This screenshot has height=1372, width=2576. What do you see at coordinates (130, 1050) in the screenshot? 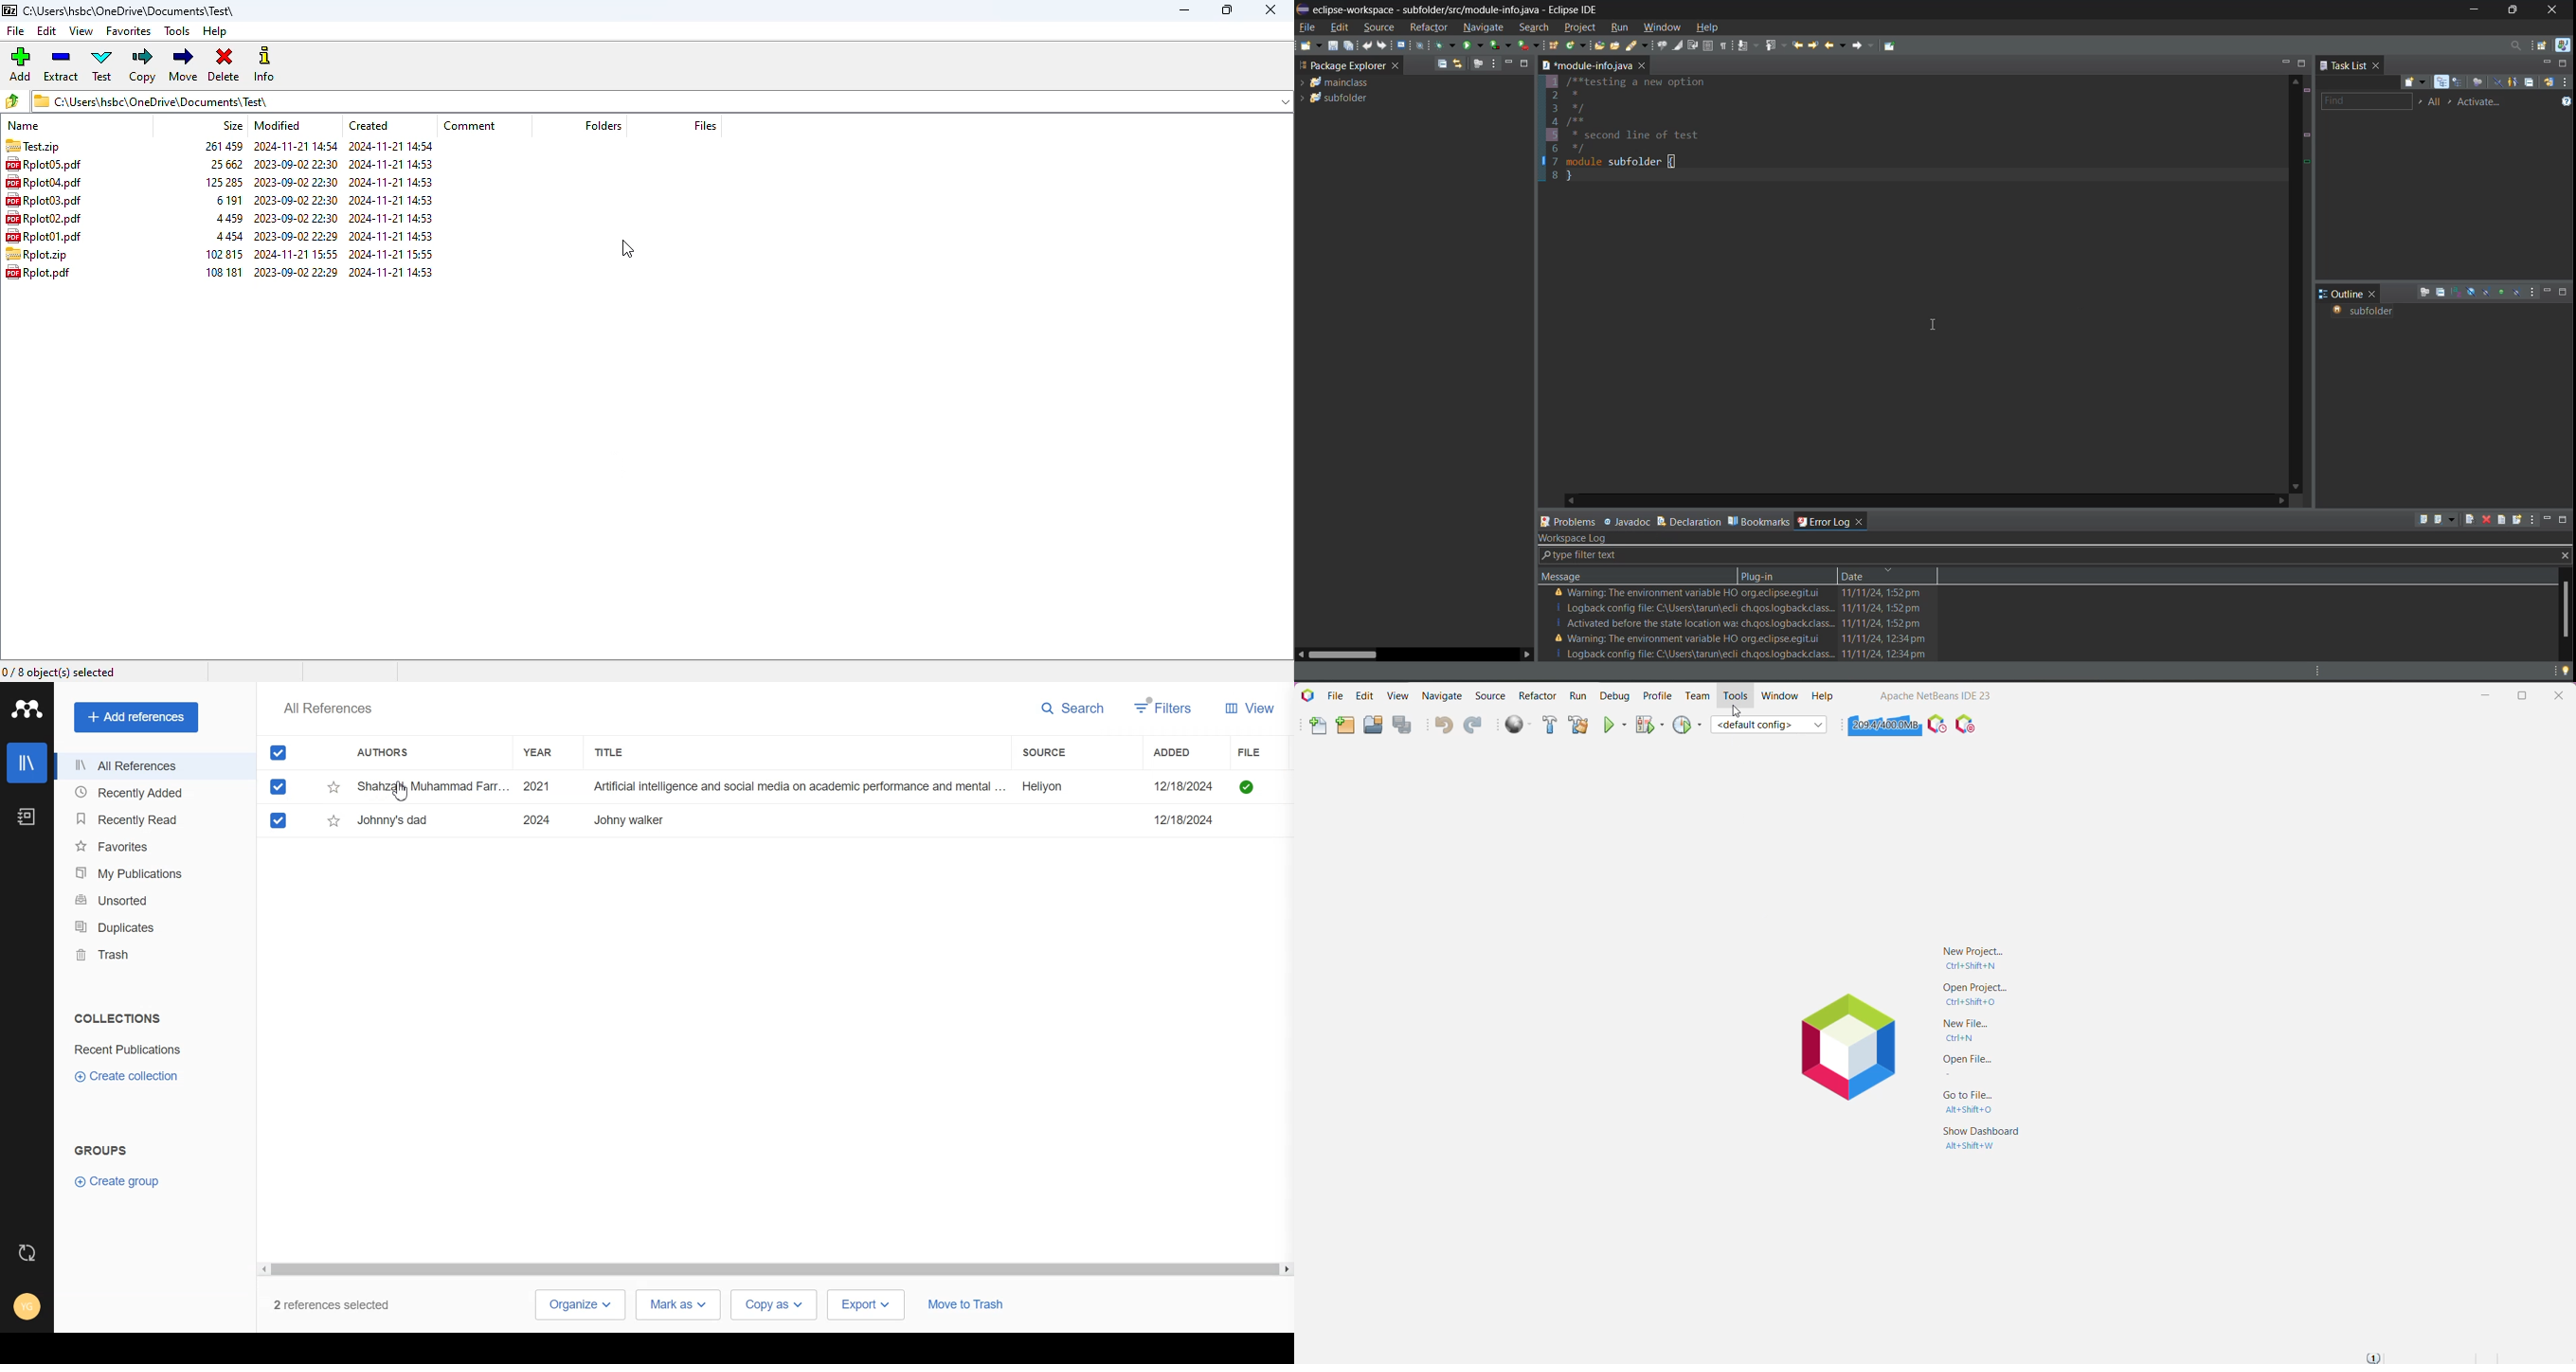
I see `Folder` at bounding box center [130, 1050].